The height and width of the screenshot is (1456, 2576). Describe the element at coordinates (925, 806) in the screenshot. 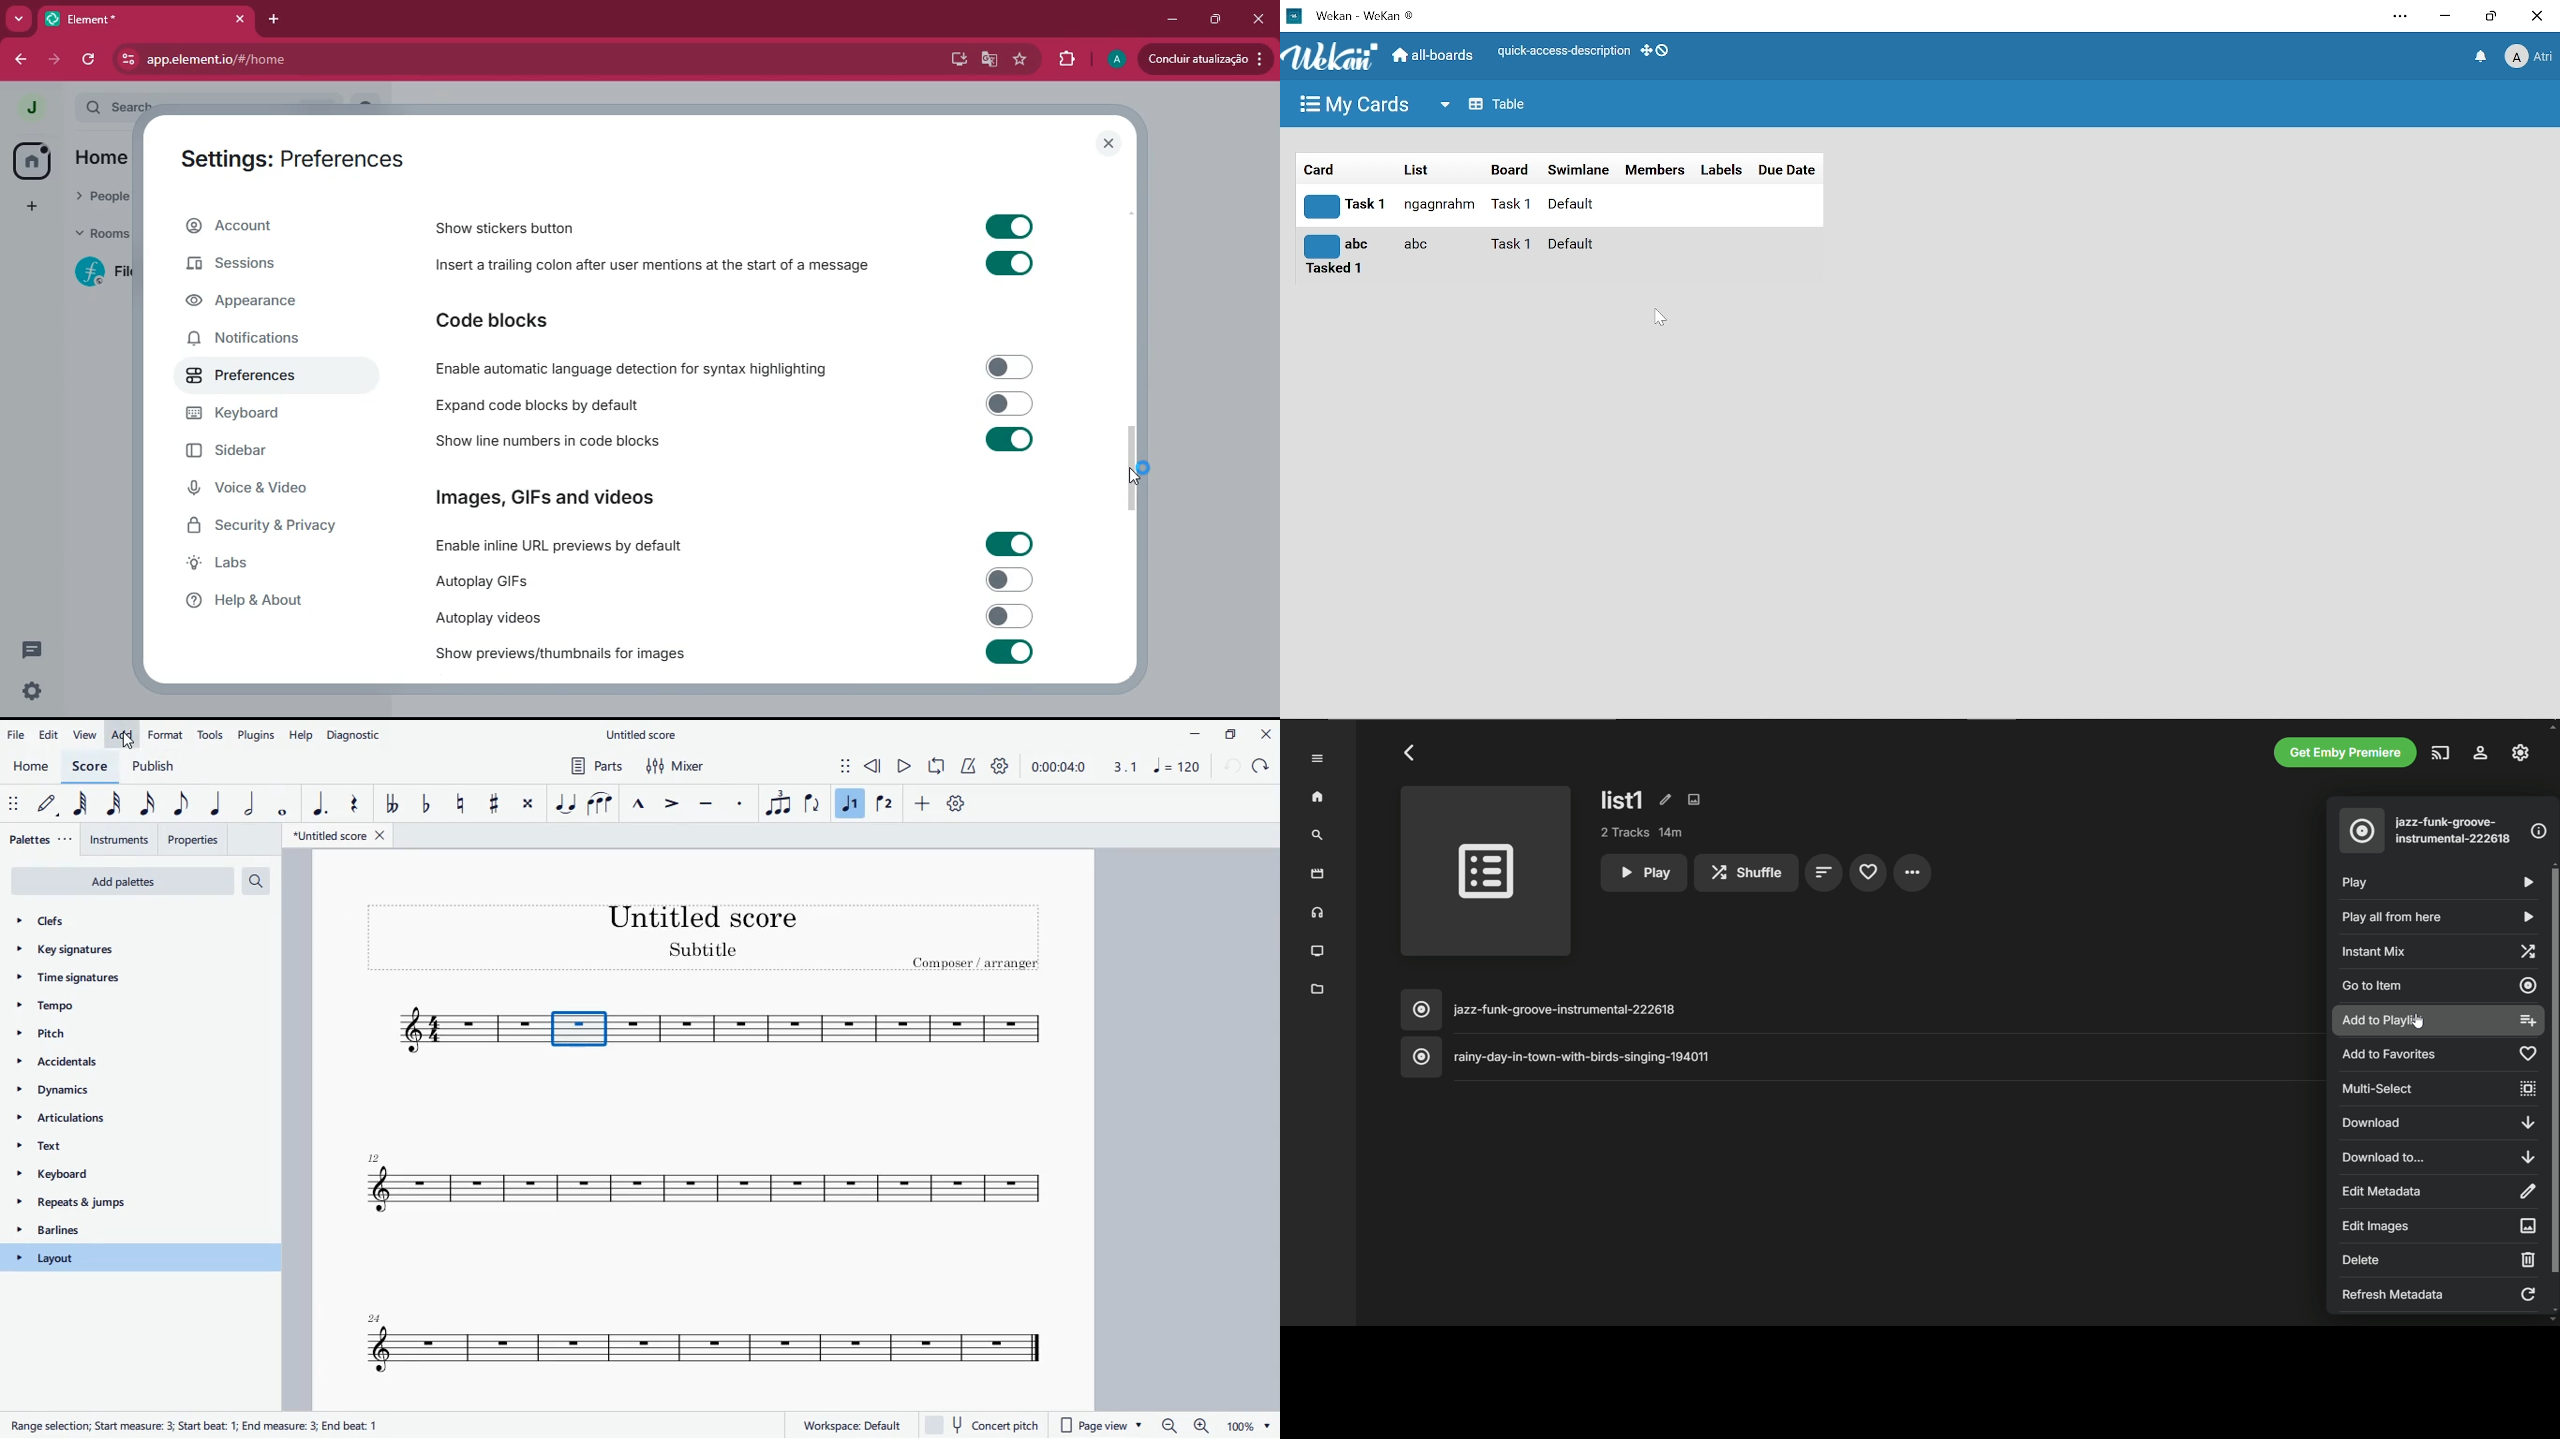

I see `more` at that location.